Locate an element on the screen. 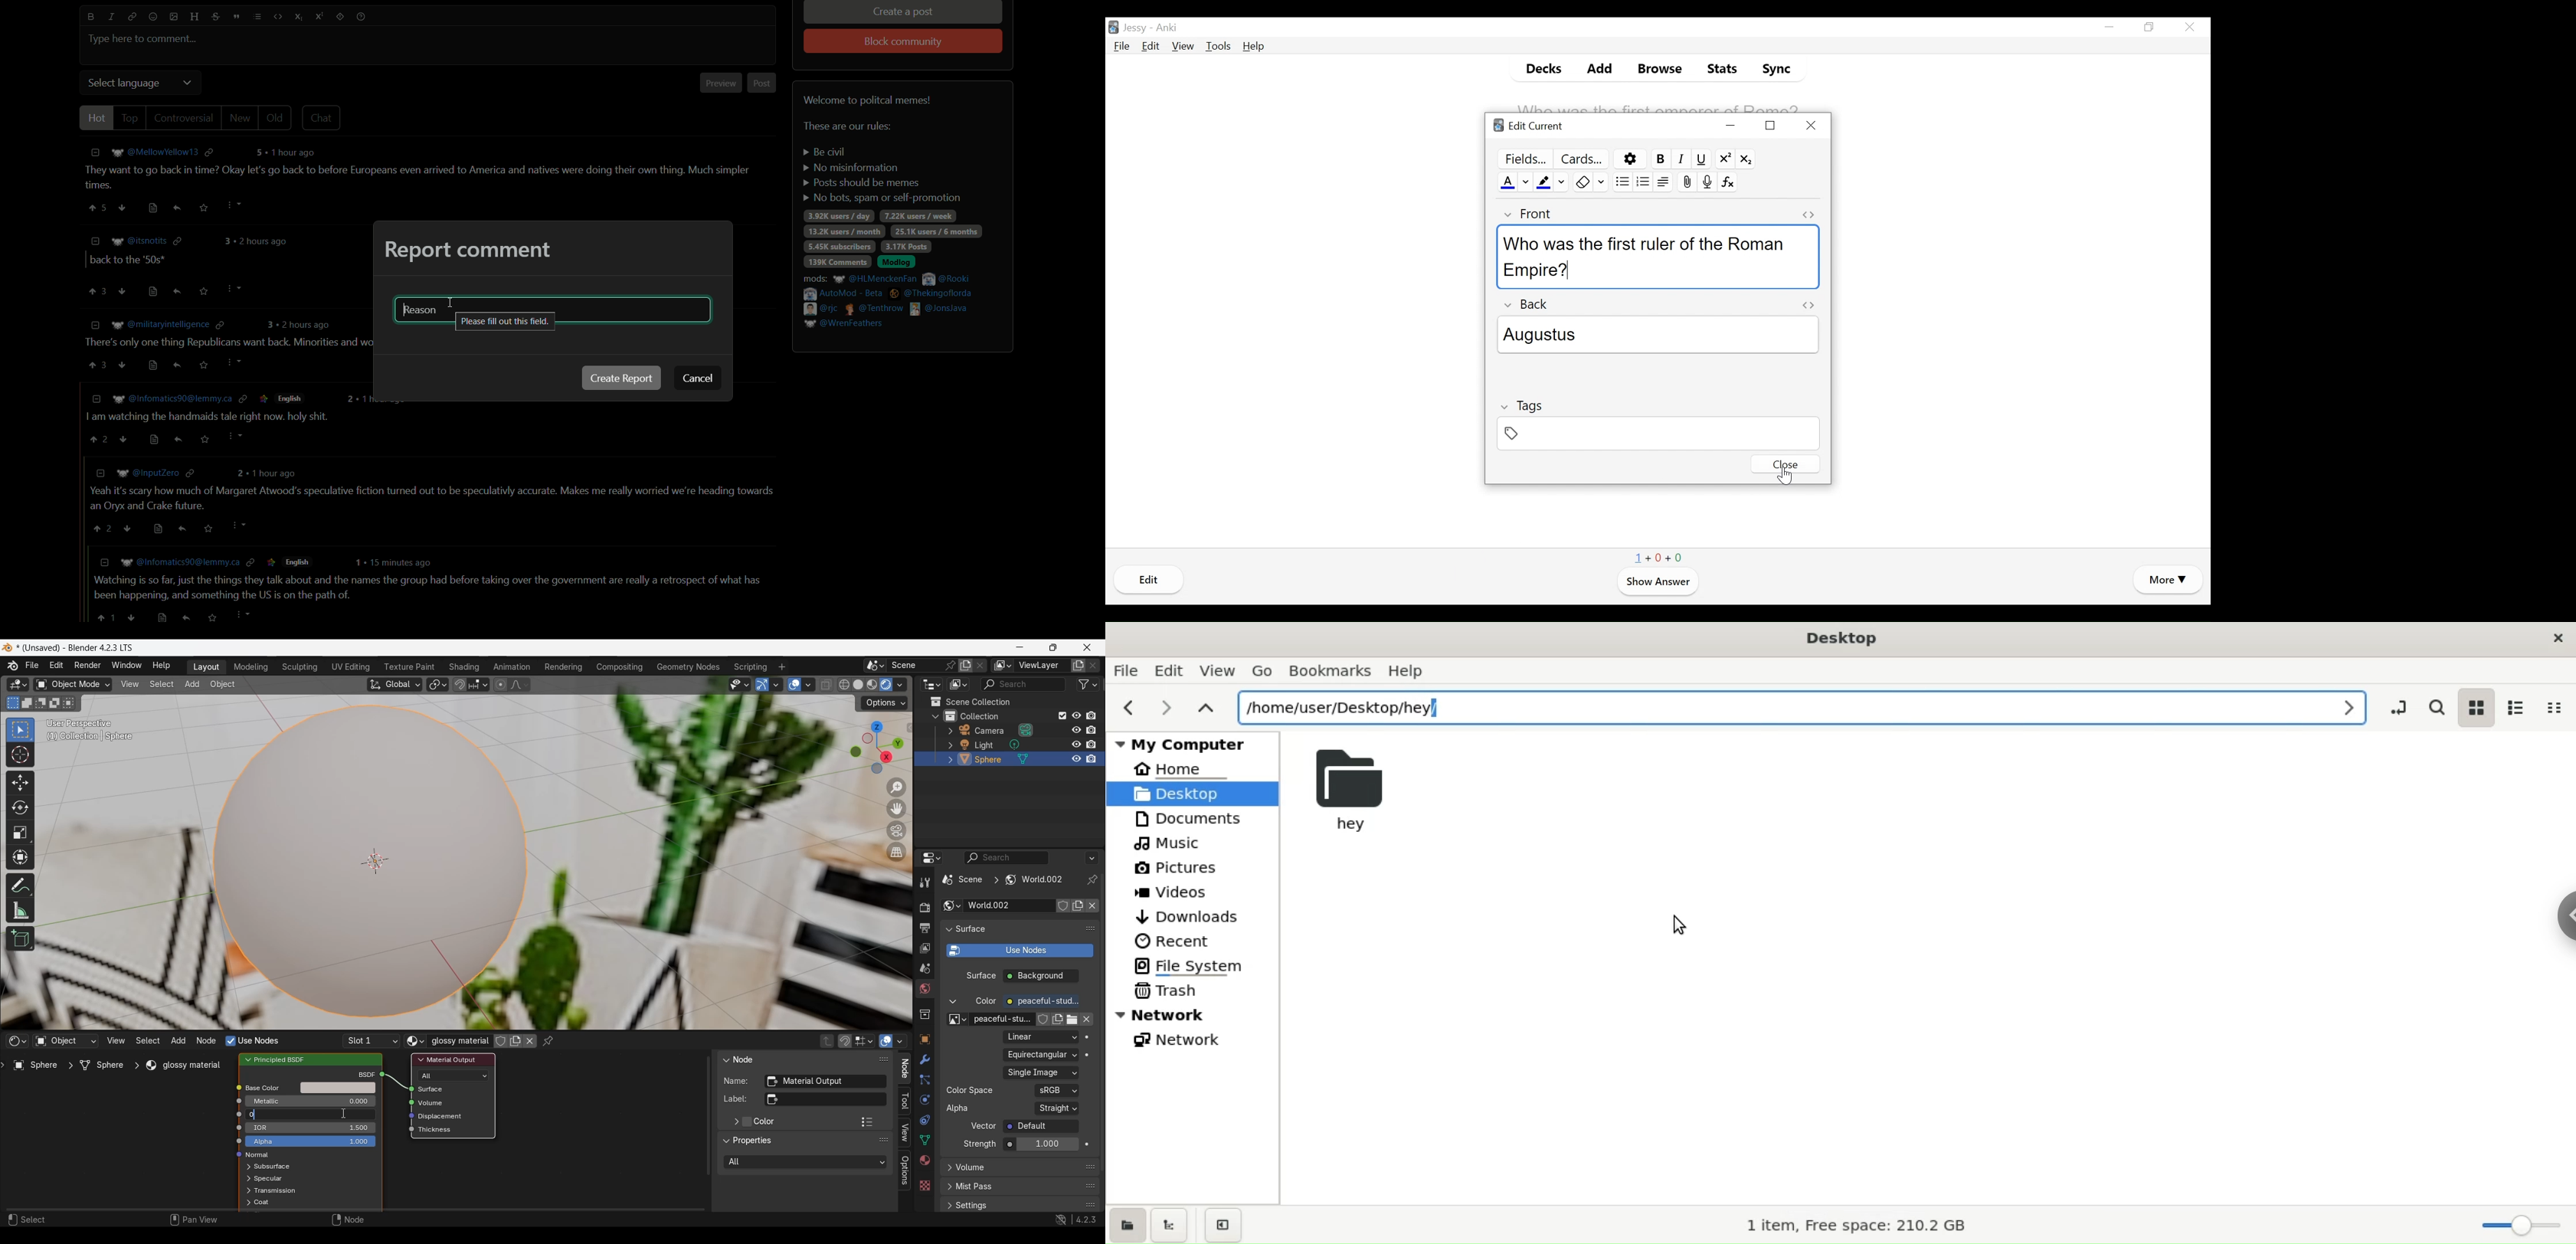 The height and width of the screenshot is (1260, 2576). Float panel is located at coordinates (884, 1059).